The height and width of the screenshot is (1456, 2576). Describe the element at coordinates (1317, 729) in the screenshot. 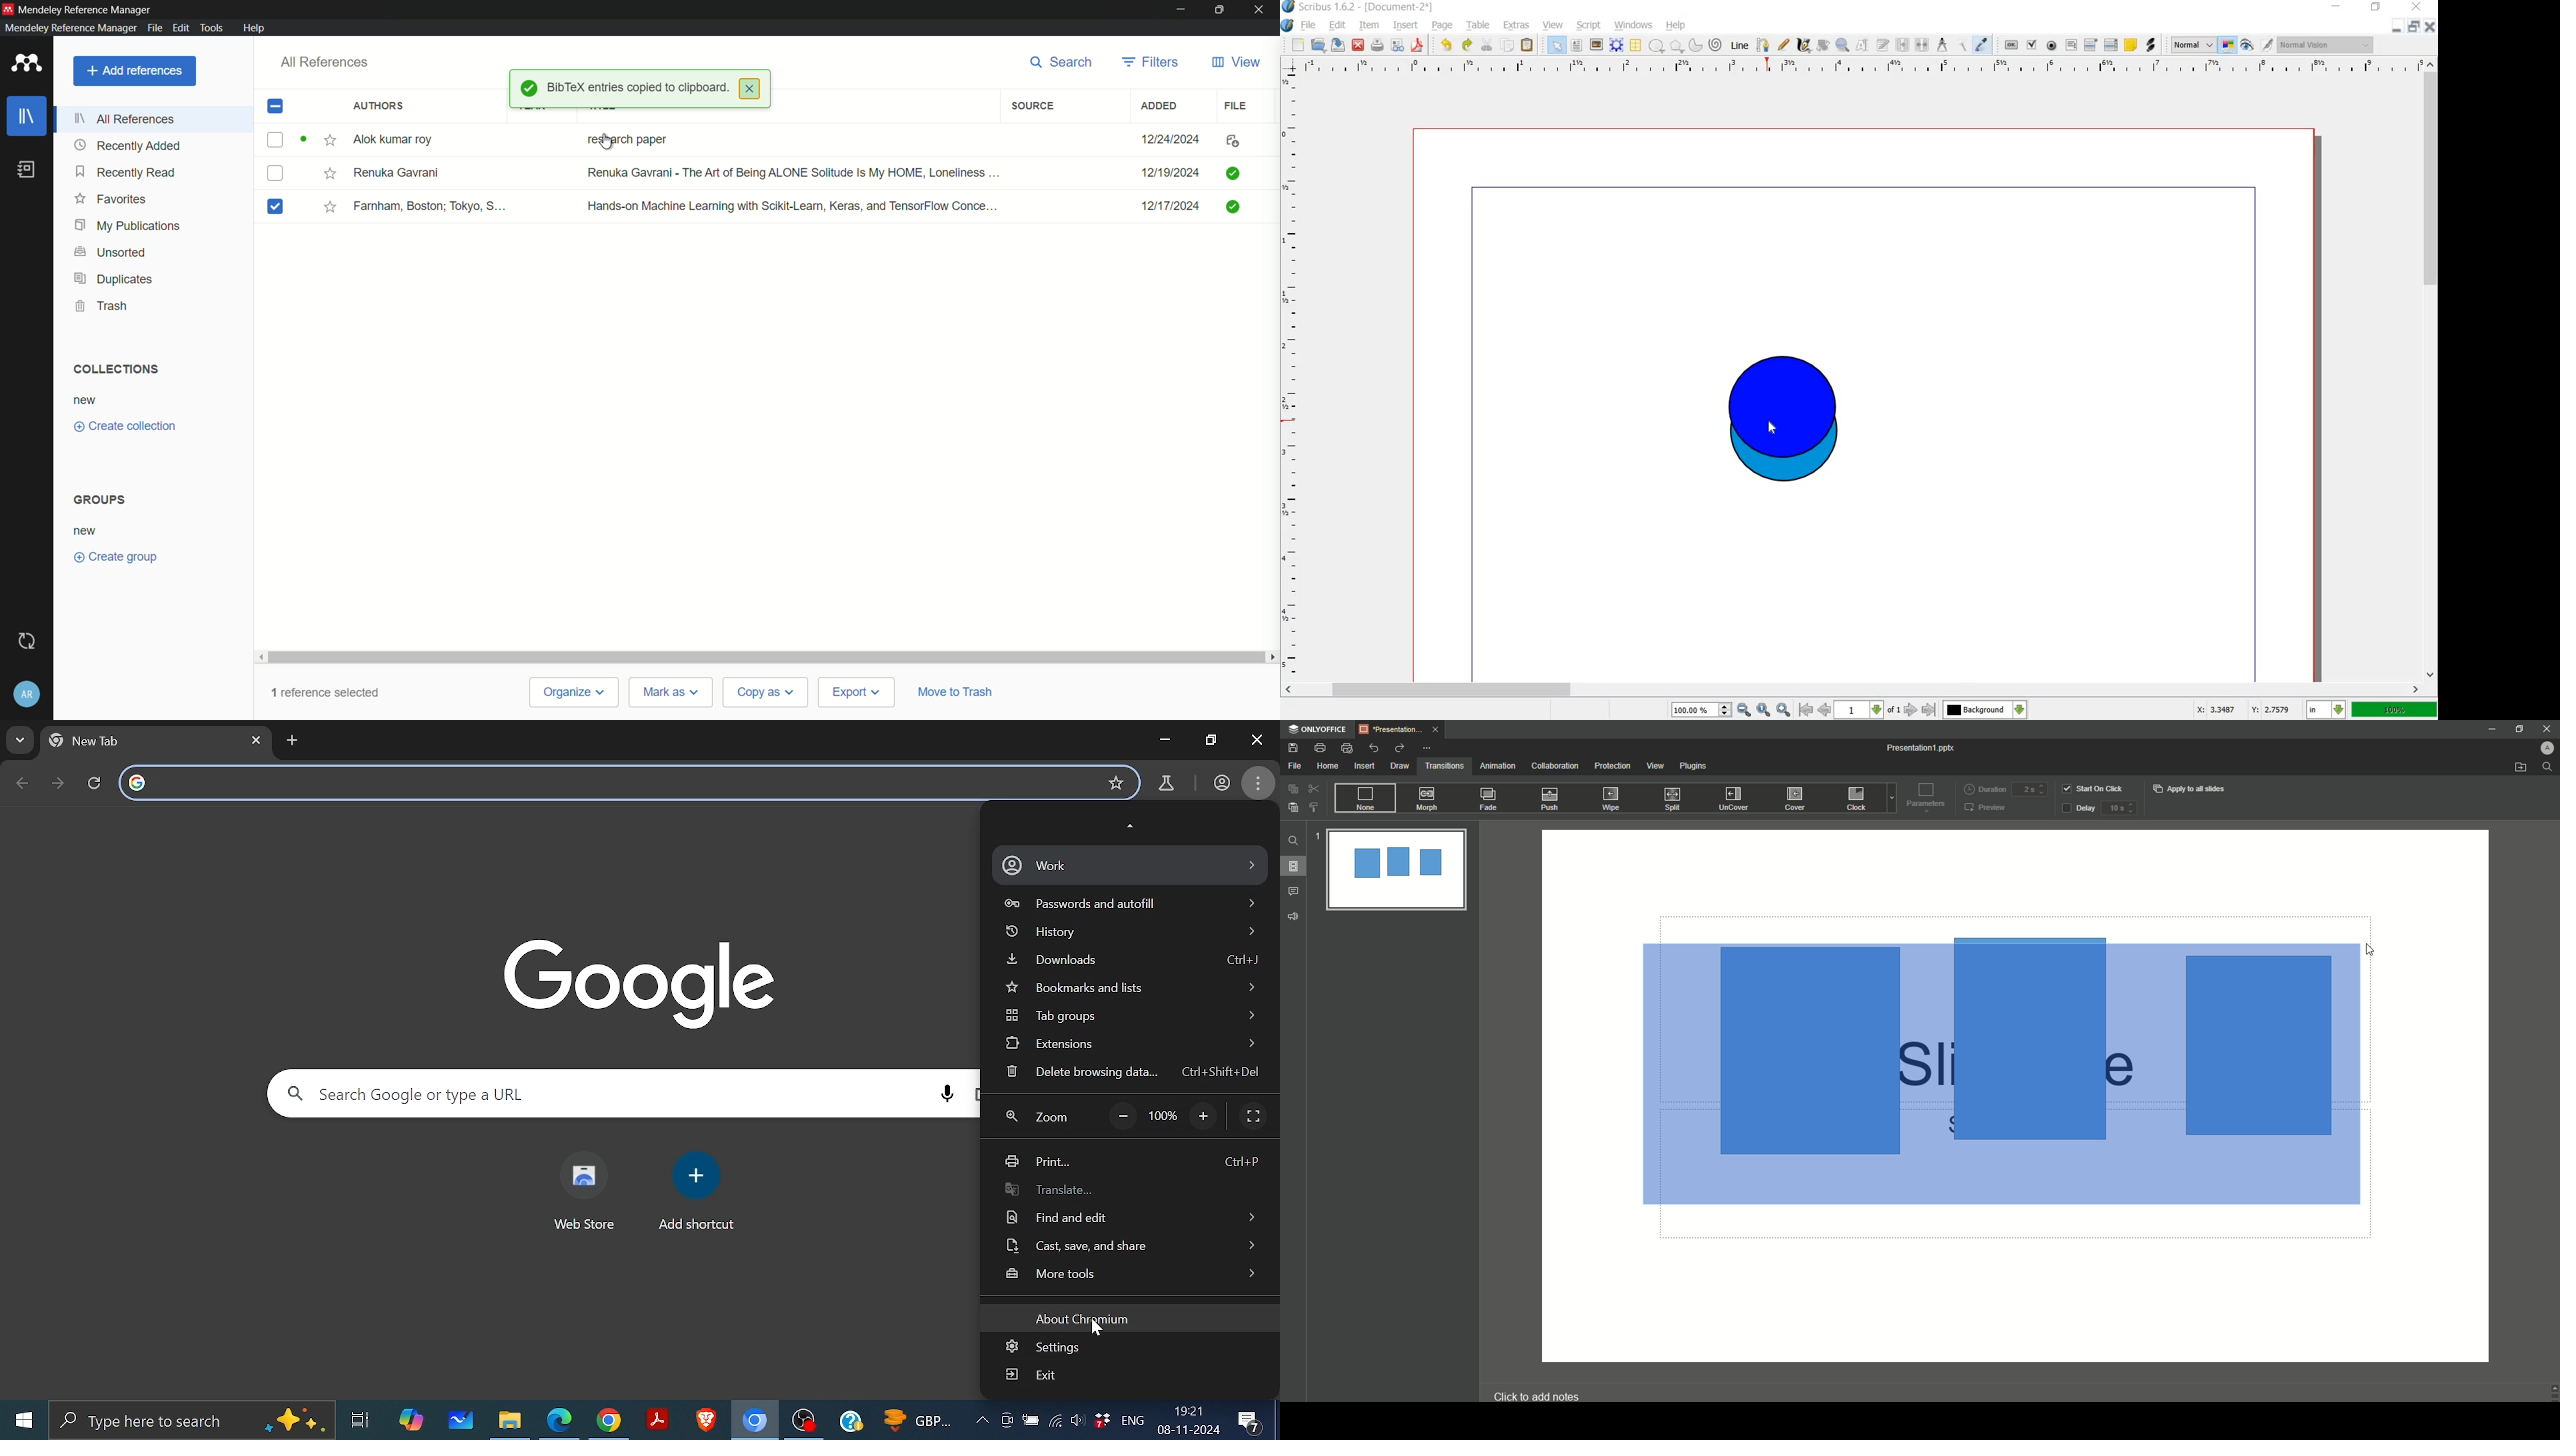

I see `ONLYOFFICE` at that location.